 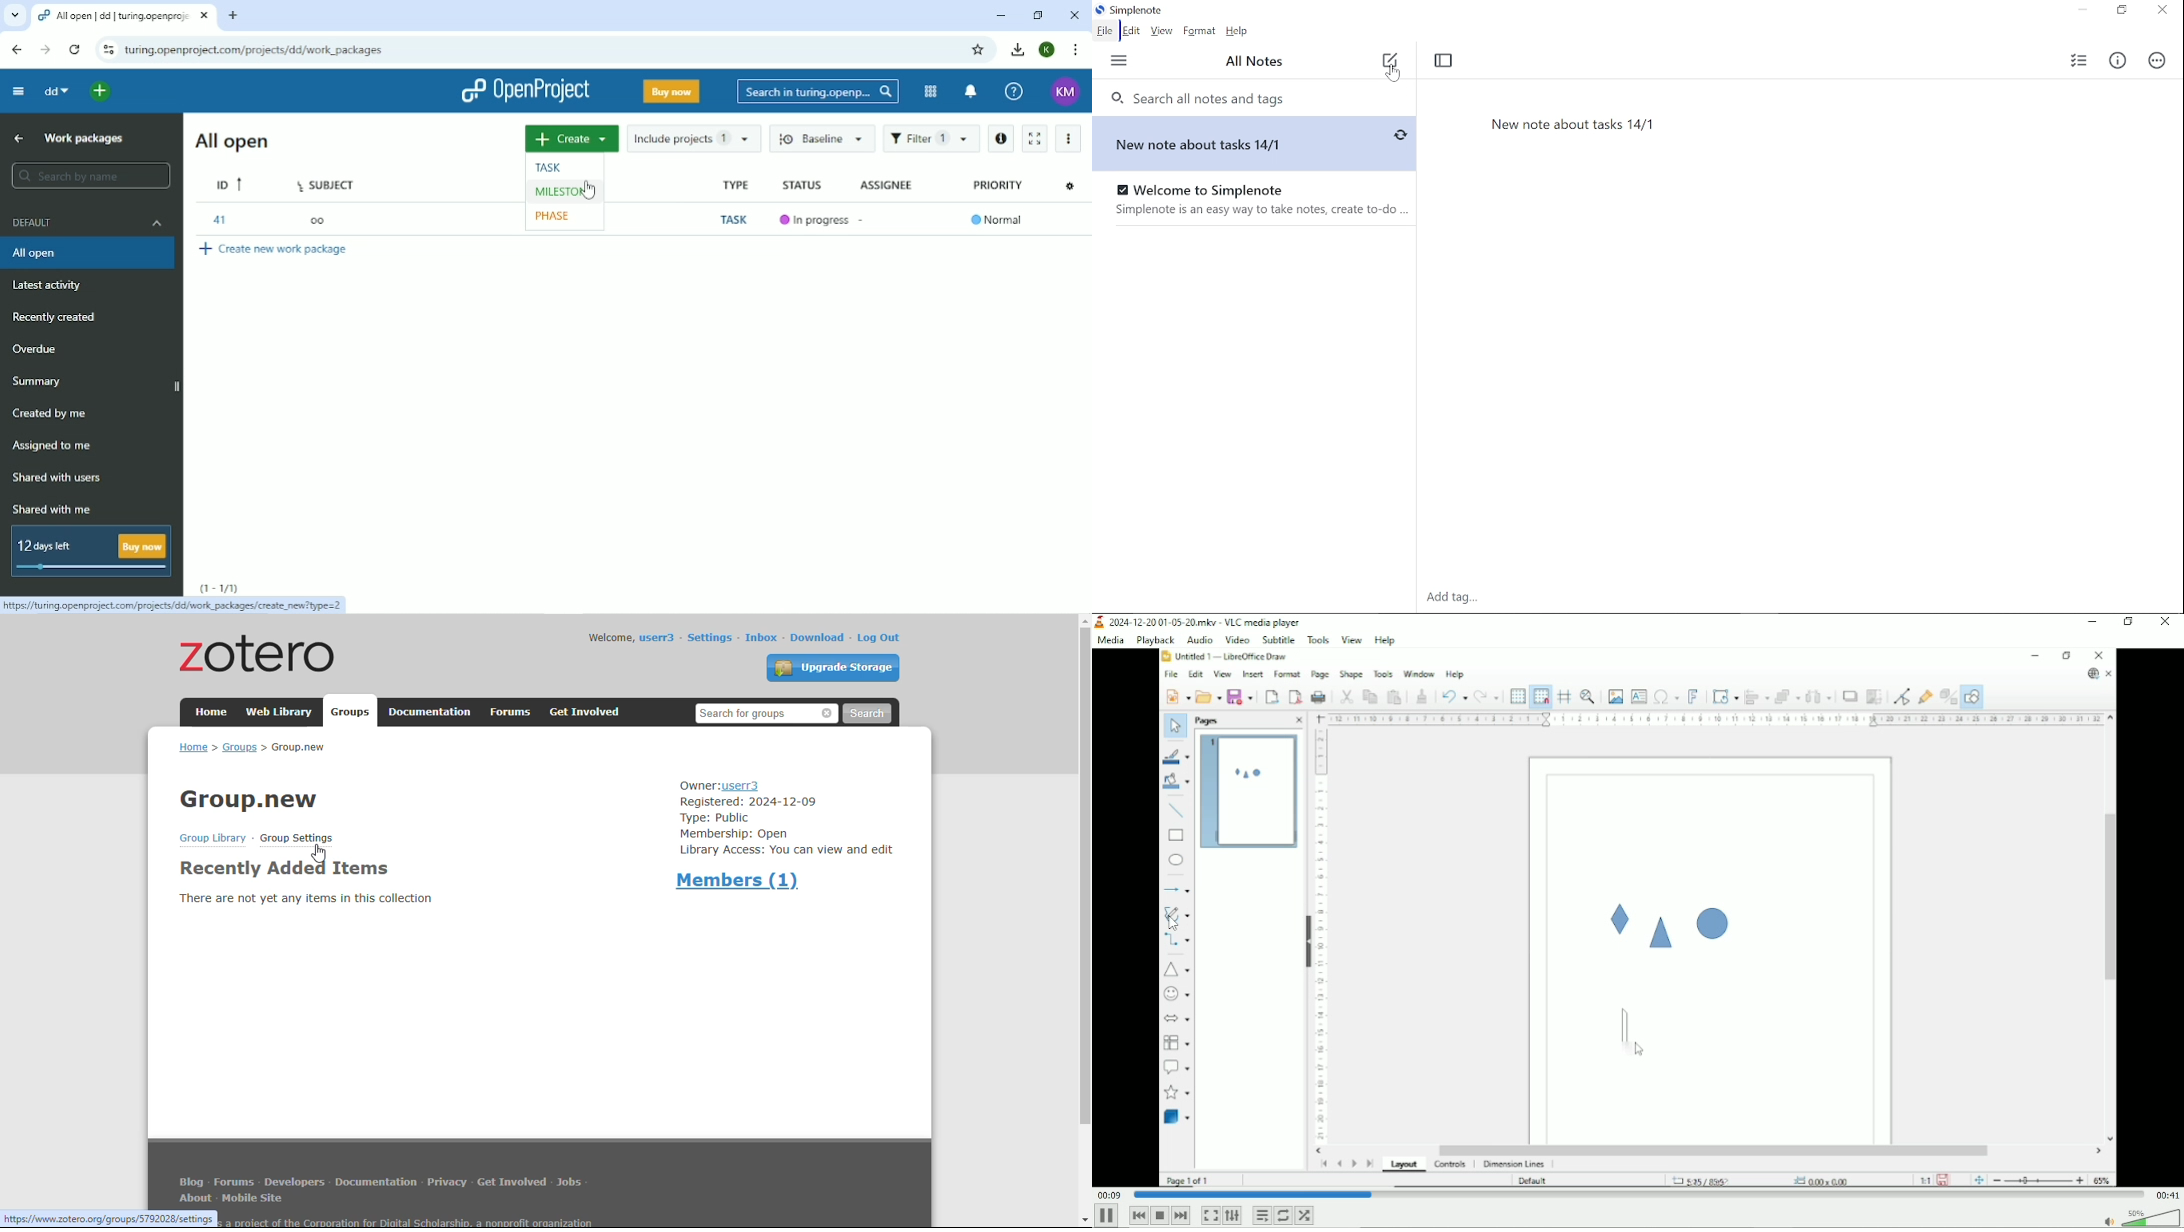 What do you see at coordinates (234, 1183) in the screenshot?
I see `forums` at bounding box center [234, 1183].